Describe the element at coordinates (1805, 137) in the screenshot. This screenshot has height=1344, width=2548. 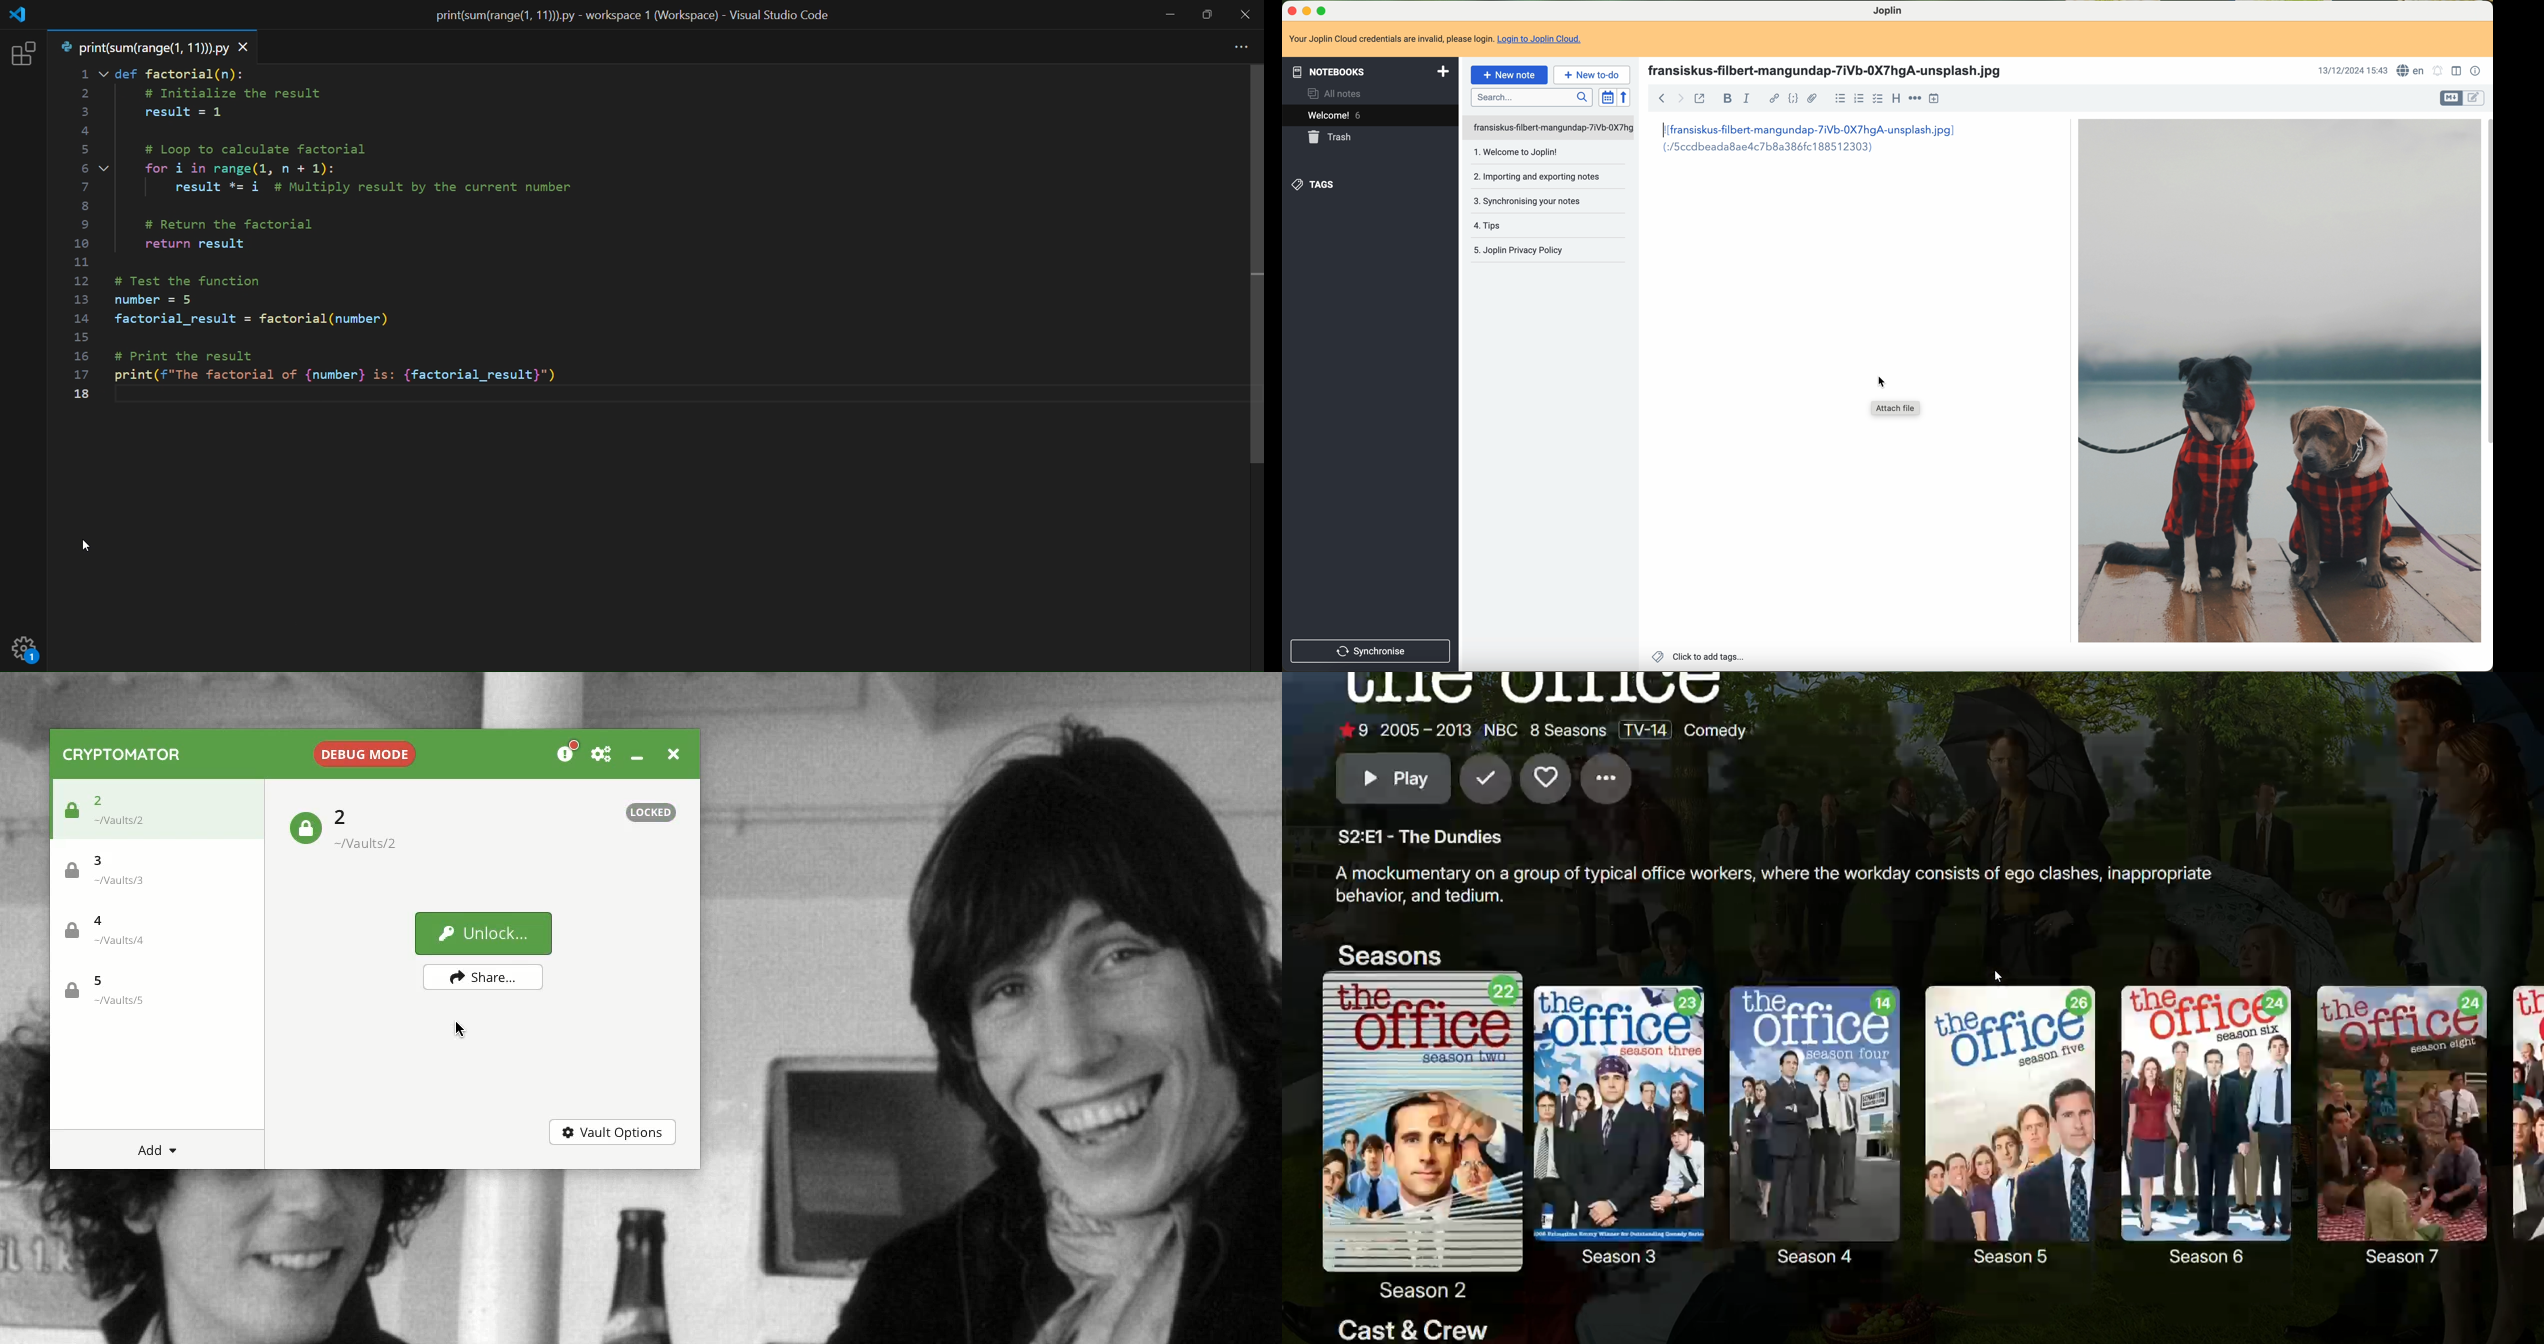
I see `link` at that location.